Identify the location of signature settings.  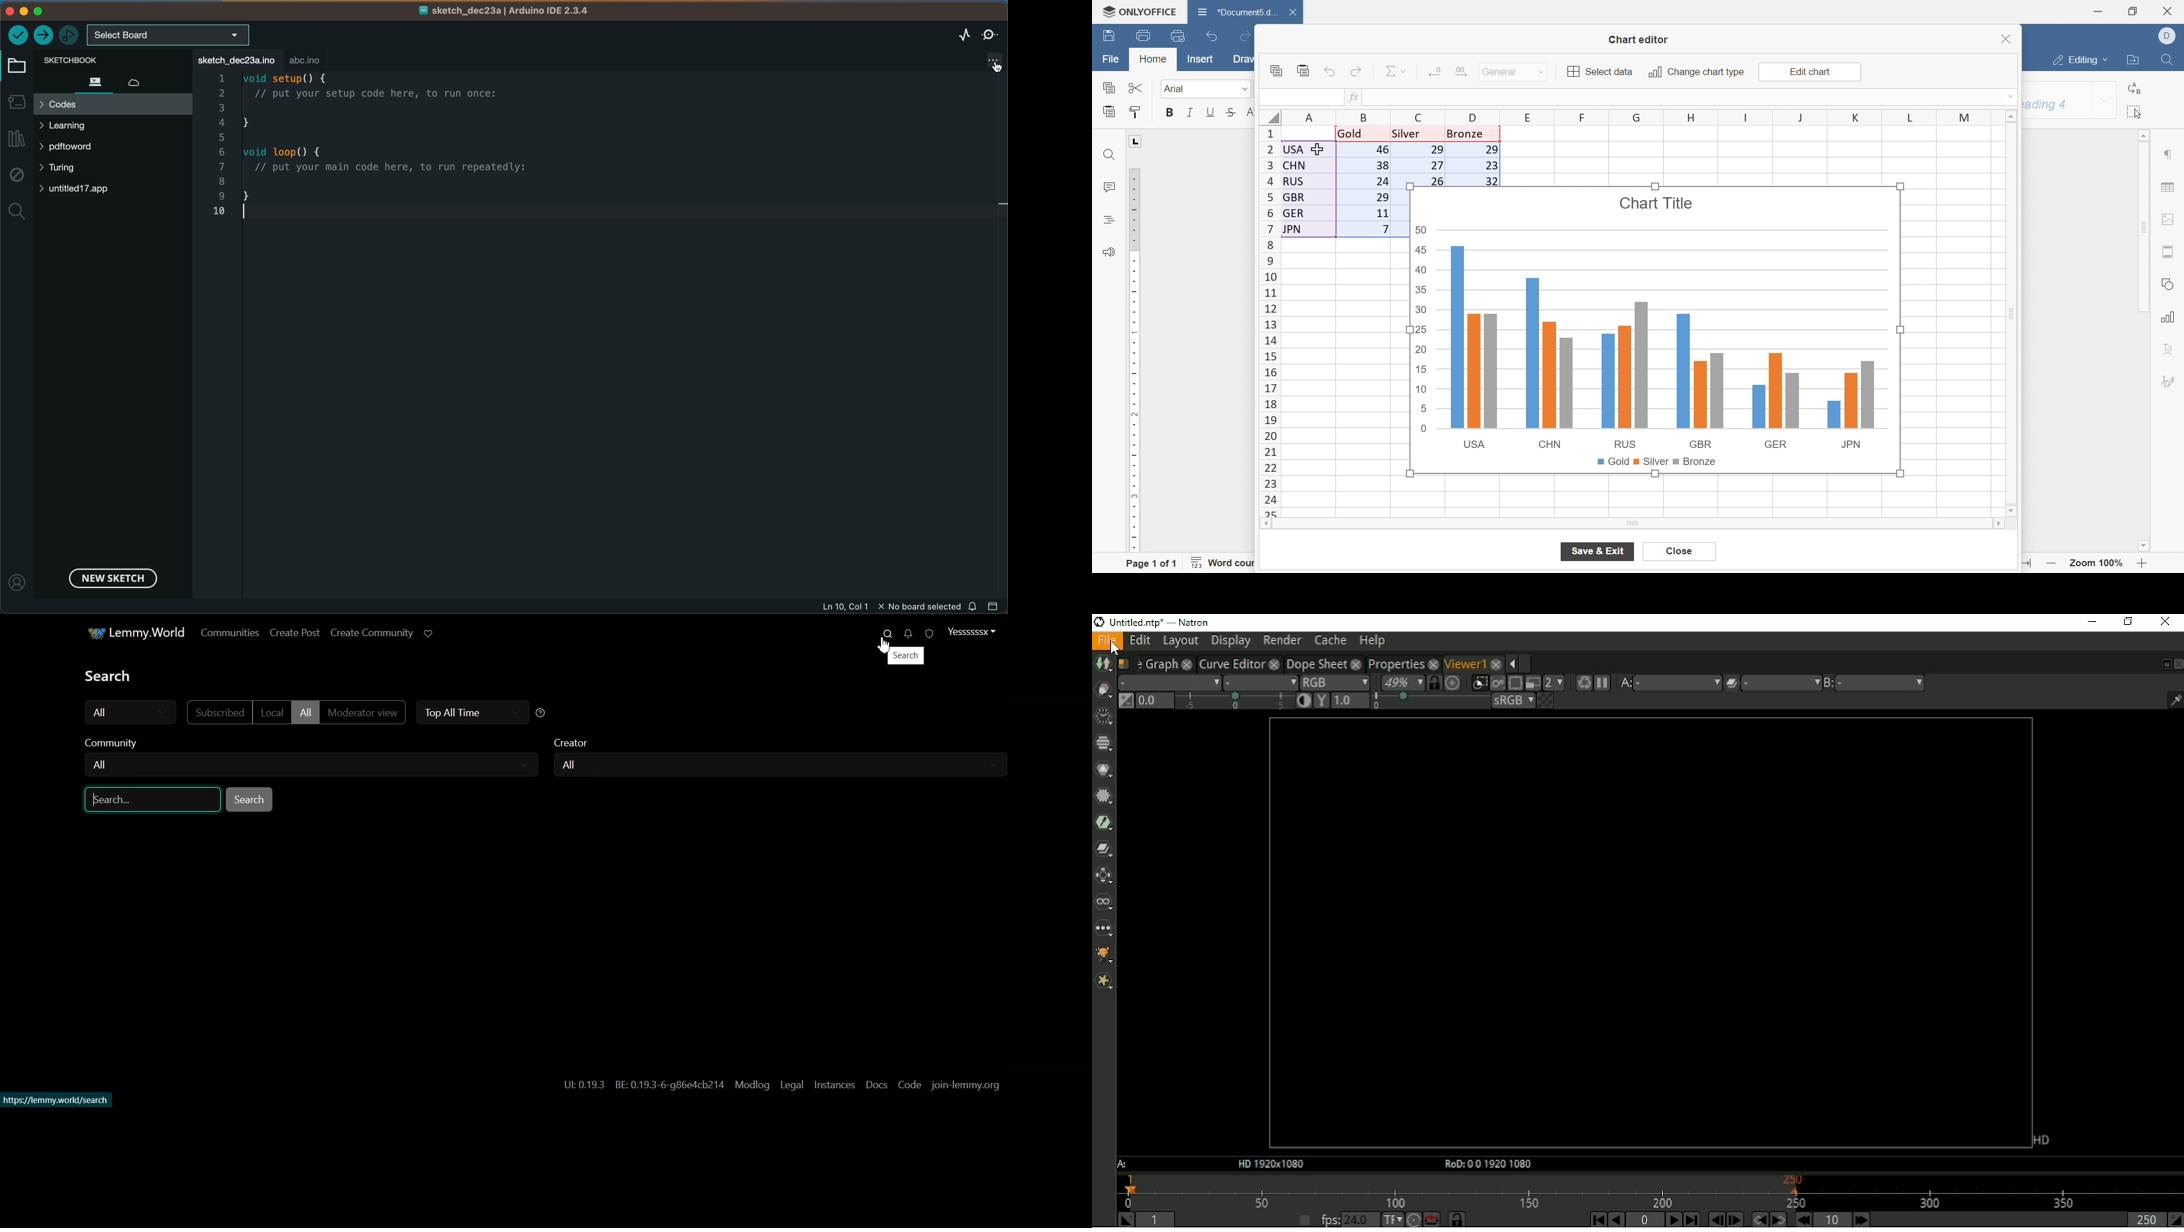
(2173, 381).